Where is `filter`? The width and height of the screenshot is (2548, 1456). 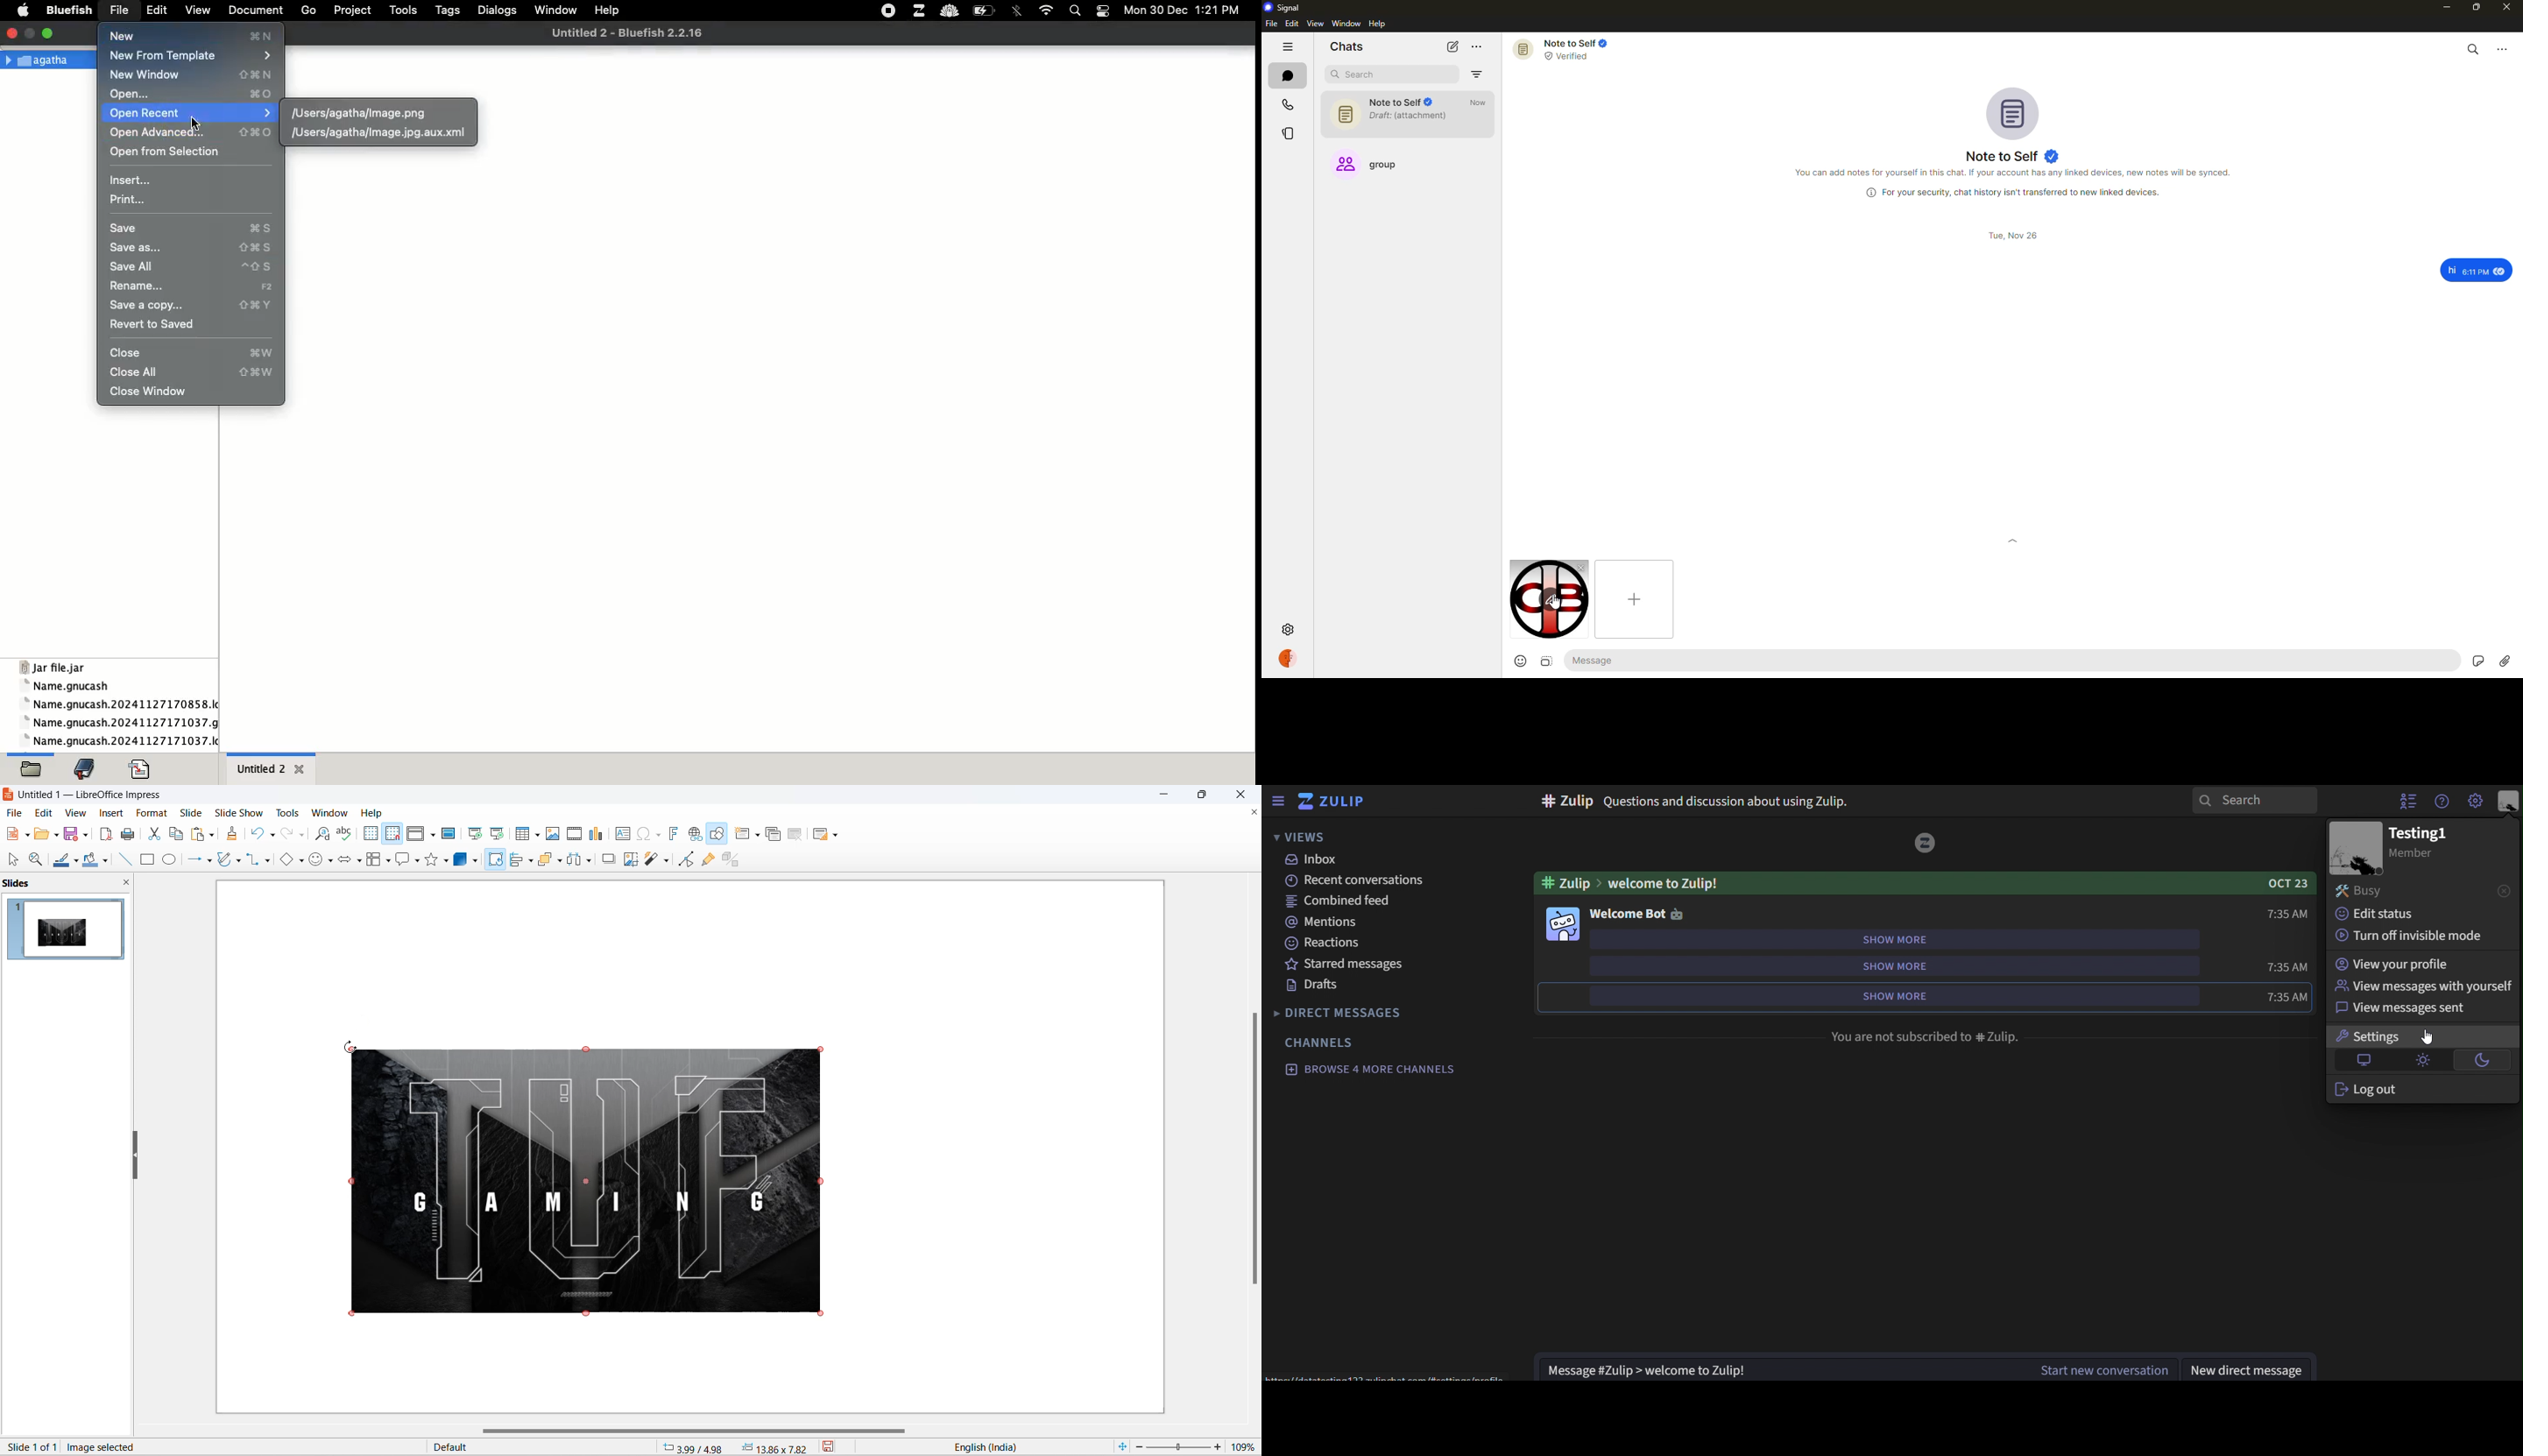
filter is located at coordinates (652, 861).